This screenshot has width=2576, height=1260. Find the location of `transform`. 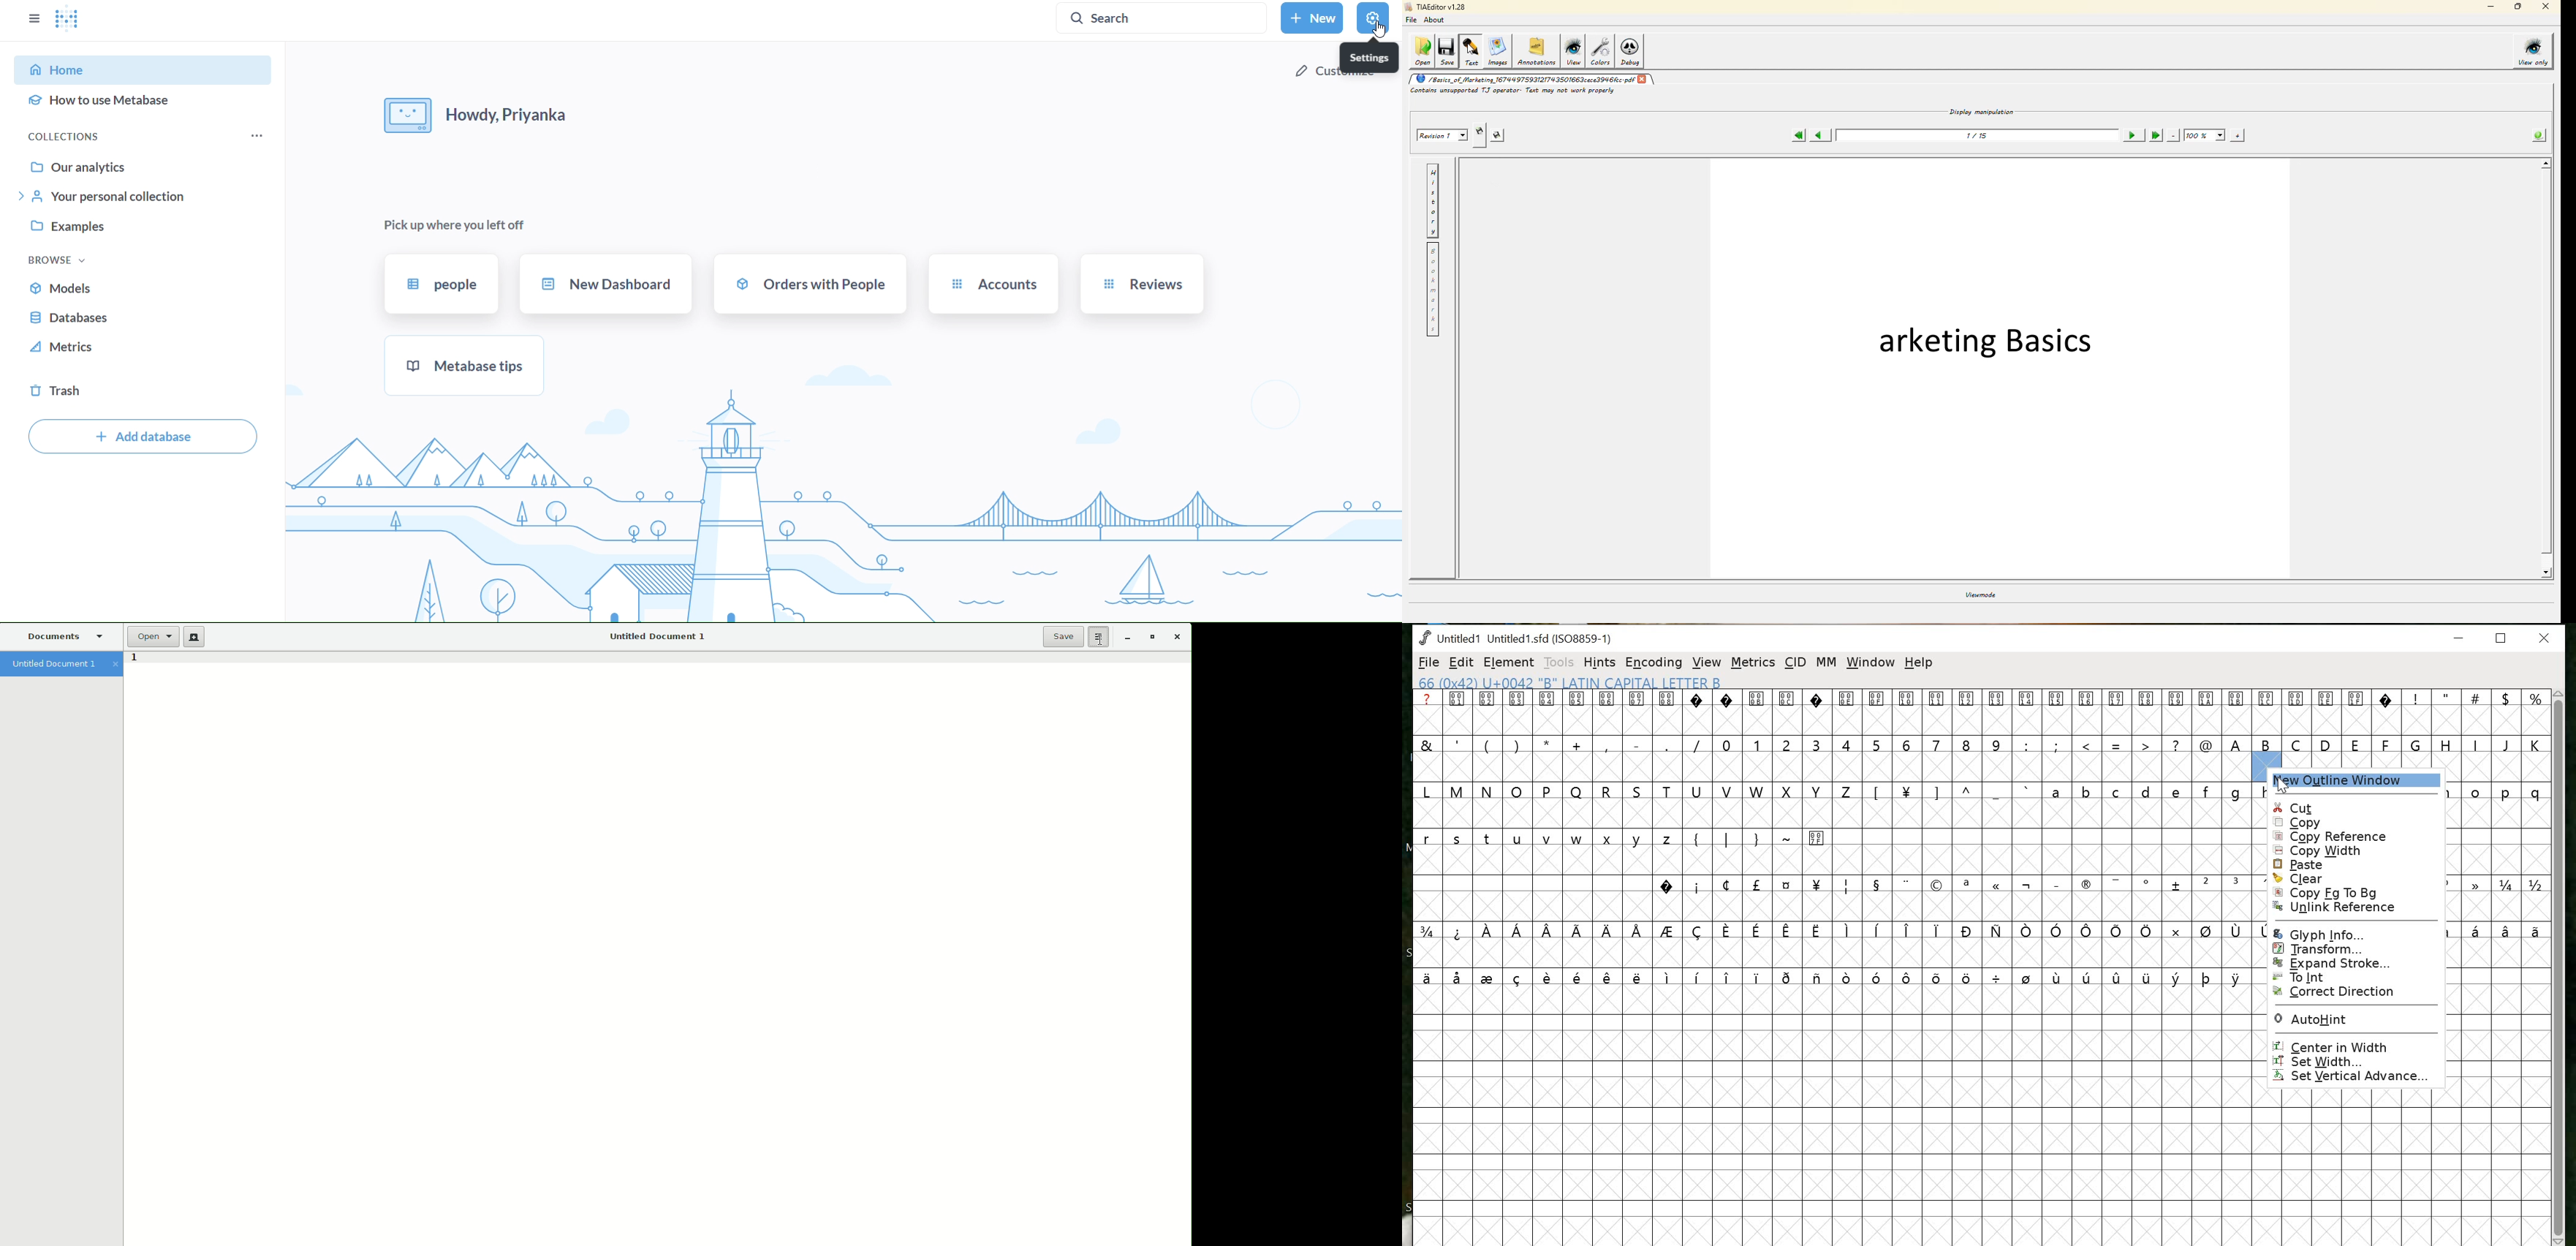

transform is located at coordinates (2354, 950).